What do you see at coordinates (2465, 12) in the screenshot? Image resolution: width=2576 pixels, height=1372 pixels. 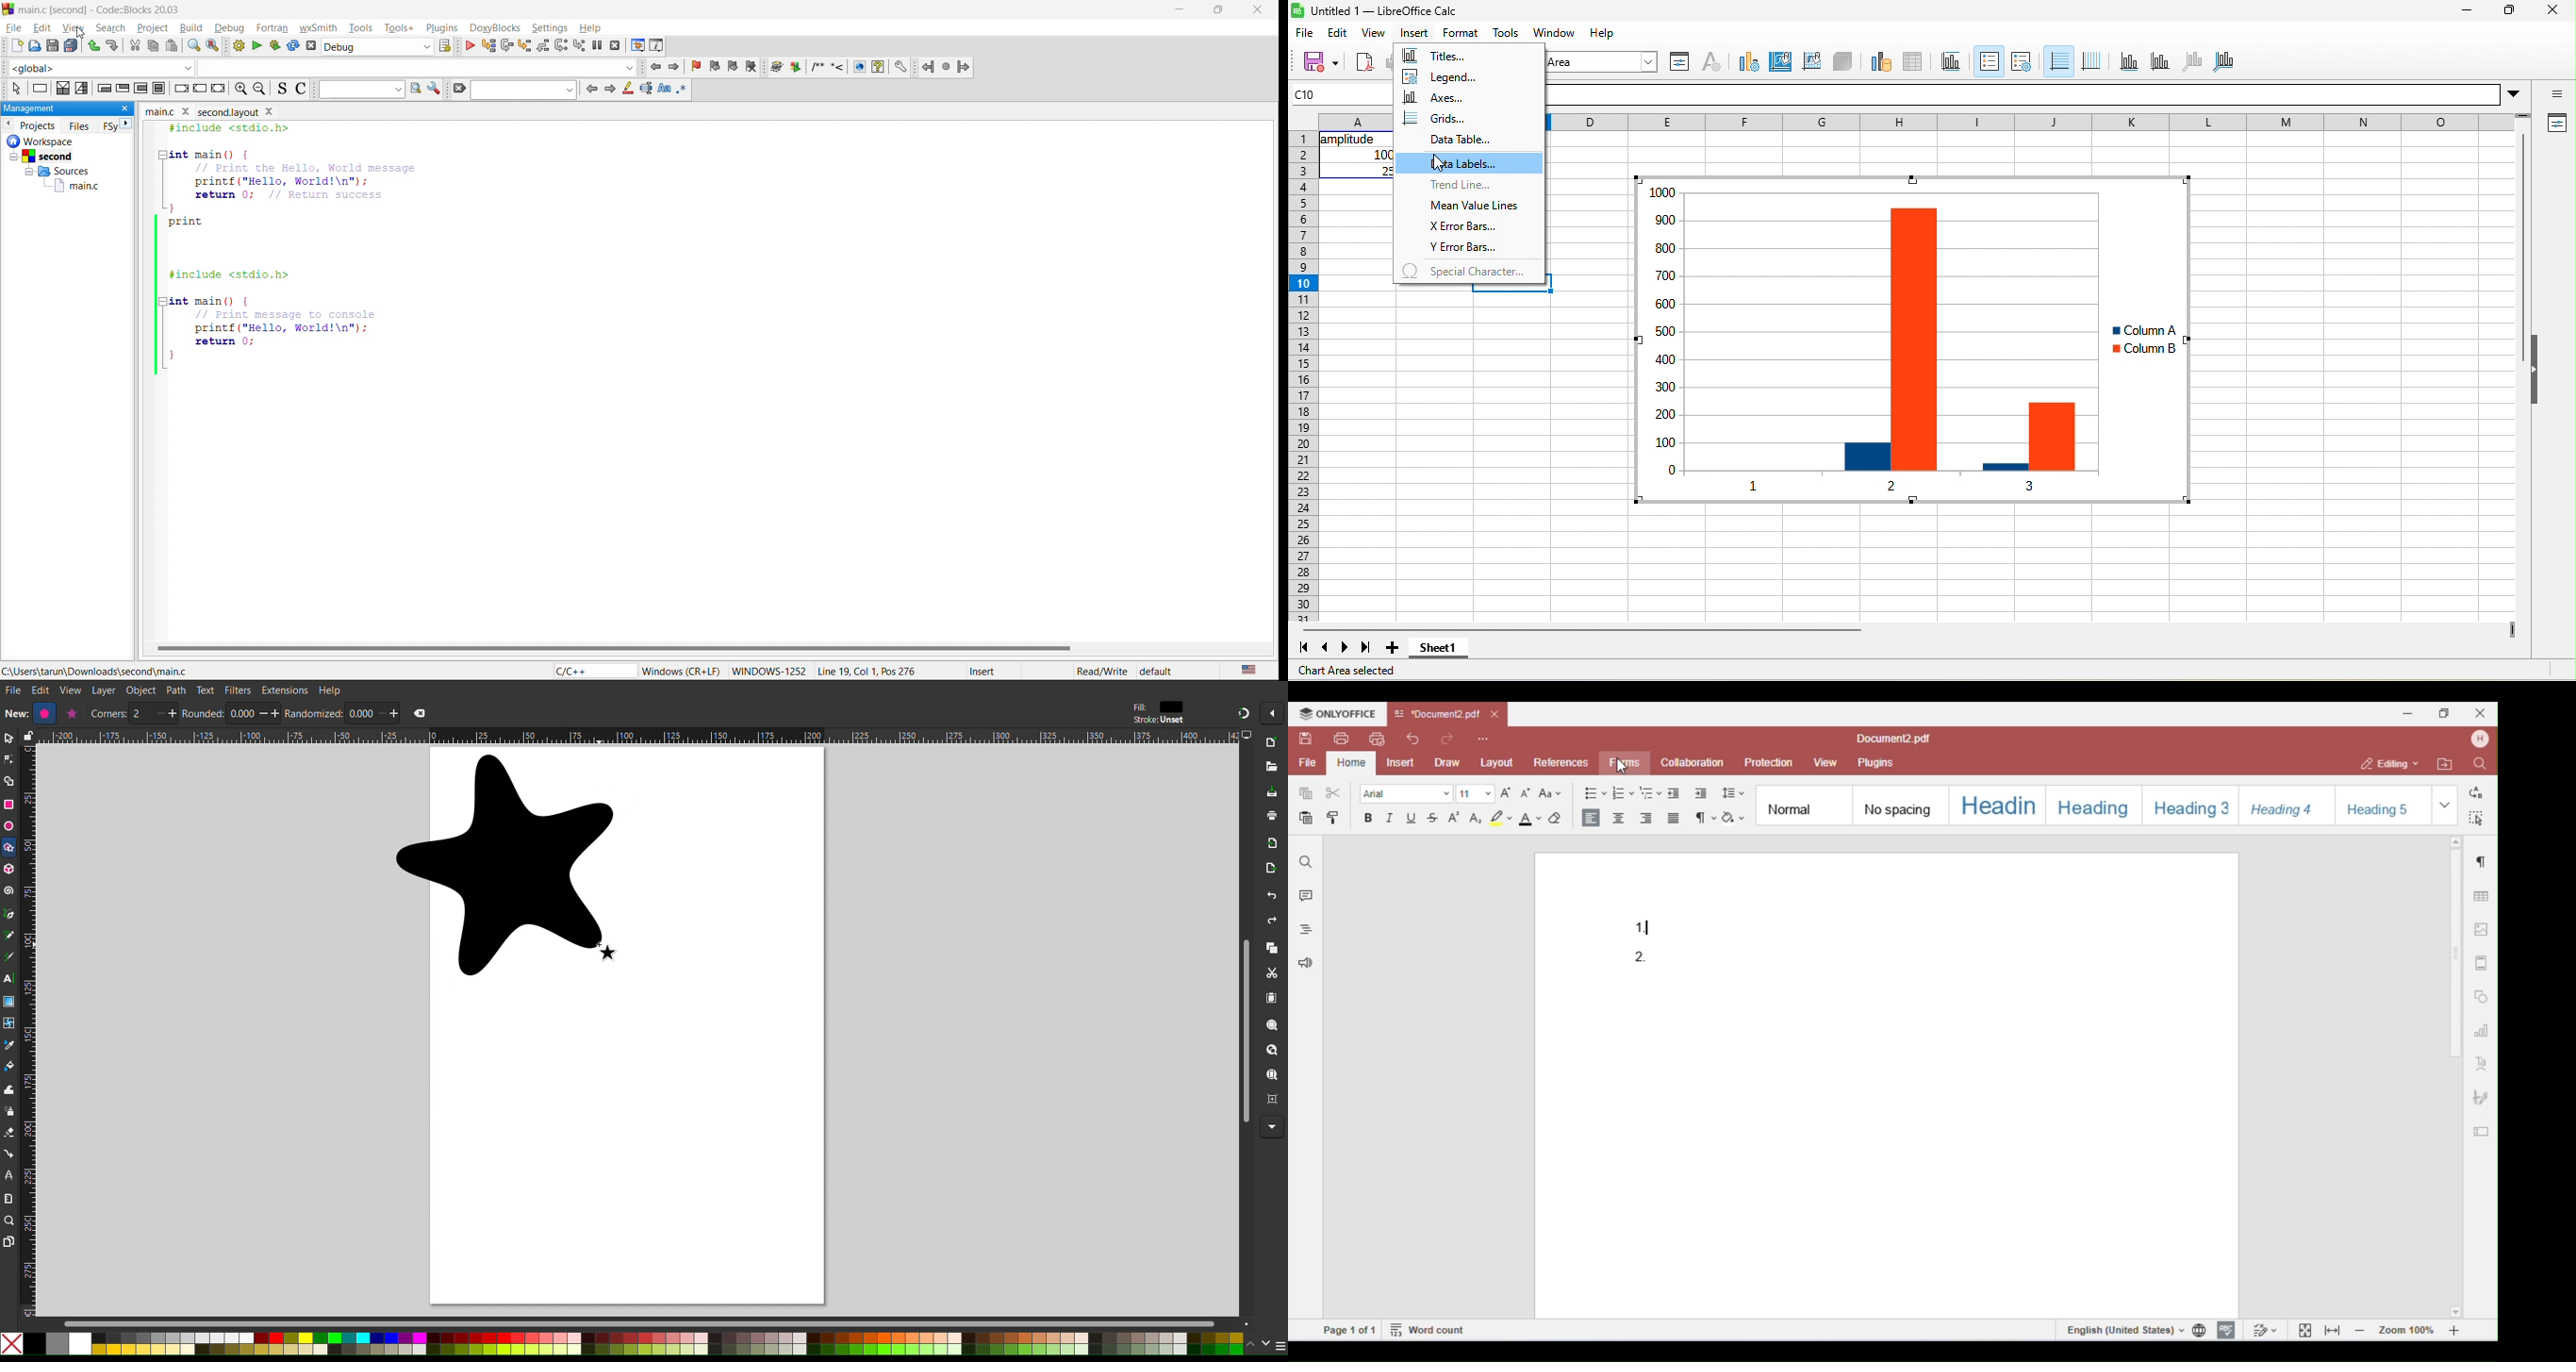 I see `minimize` at bounding box center [2465, 12].